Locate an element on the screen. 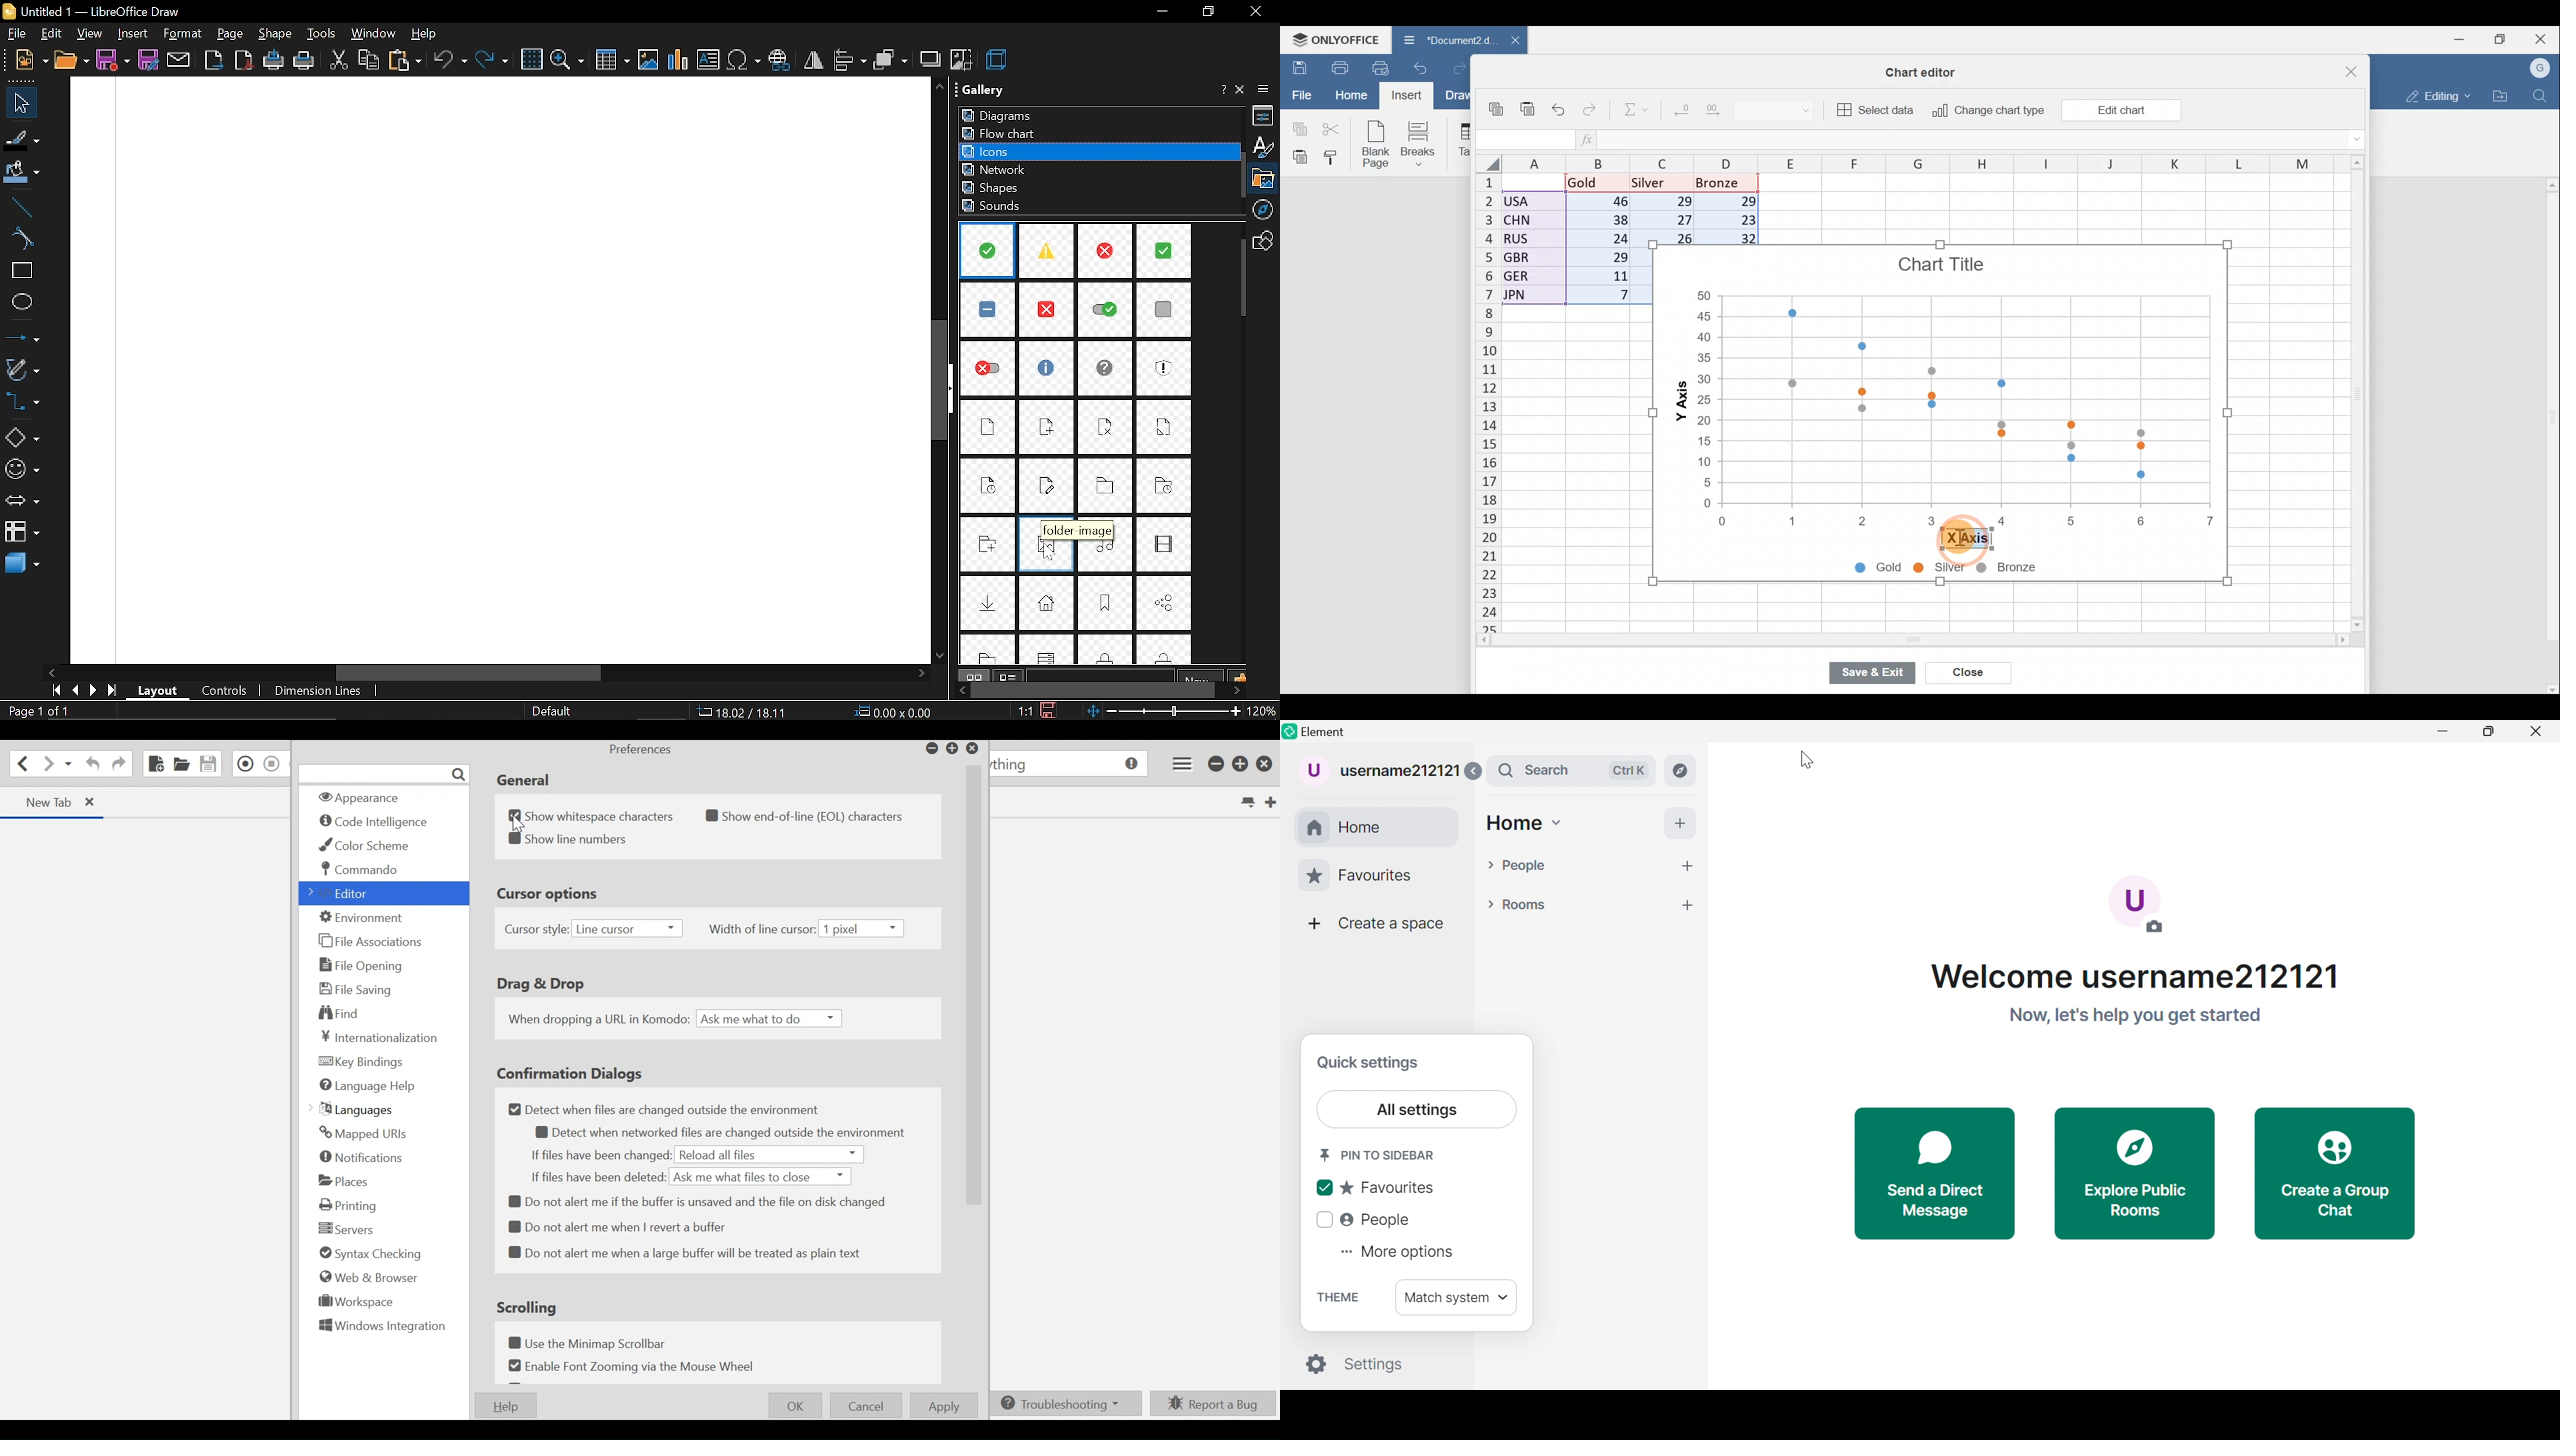 The image size is (2576, 1456). open is located at coordinates (71, 60).